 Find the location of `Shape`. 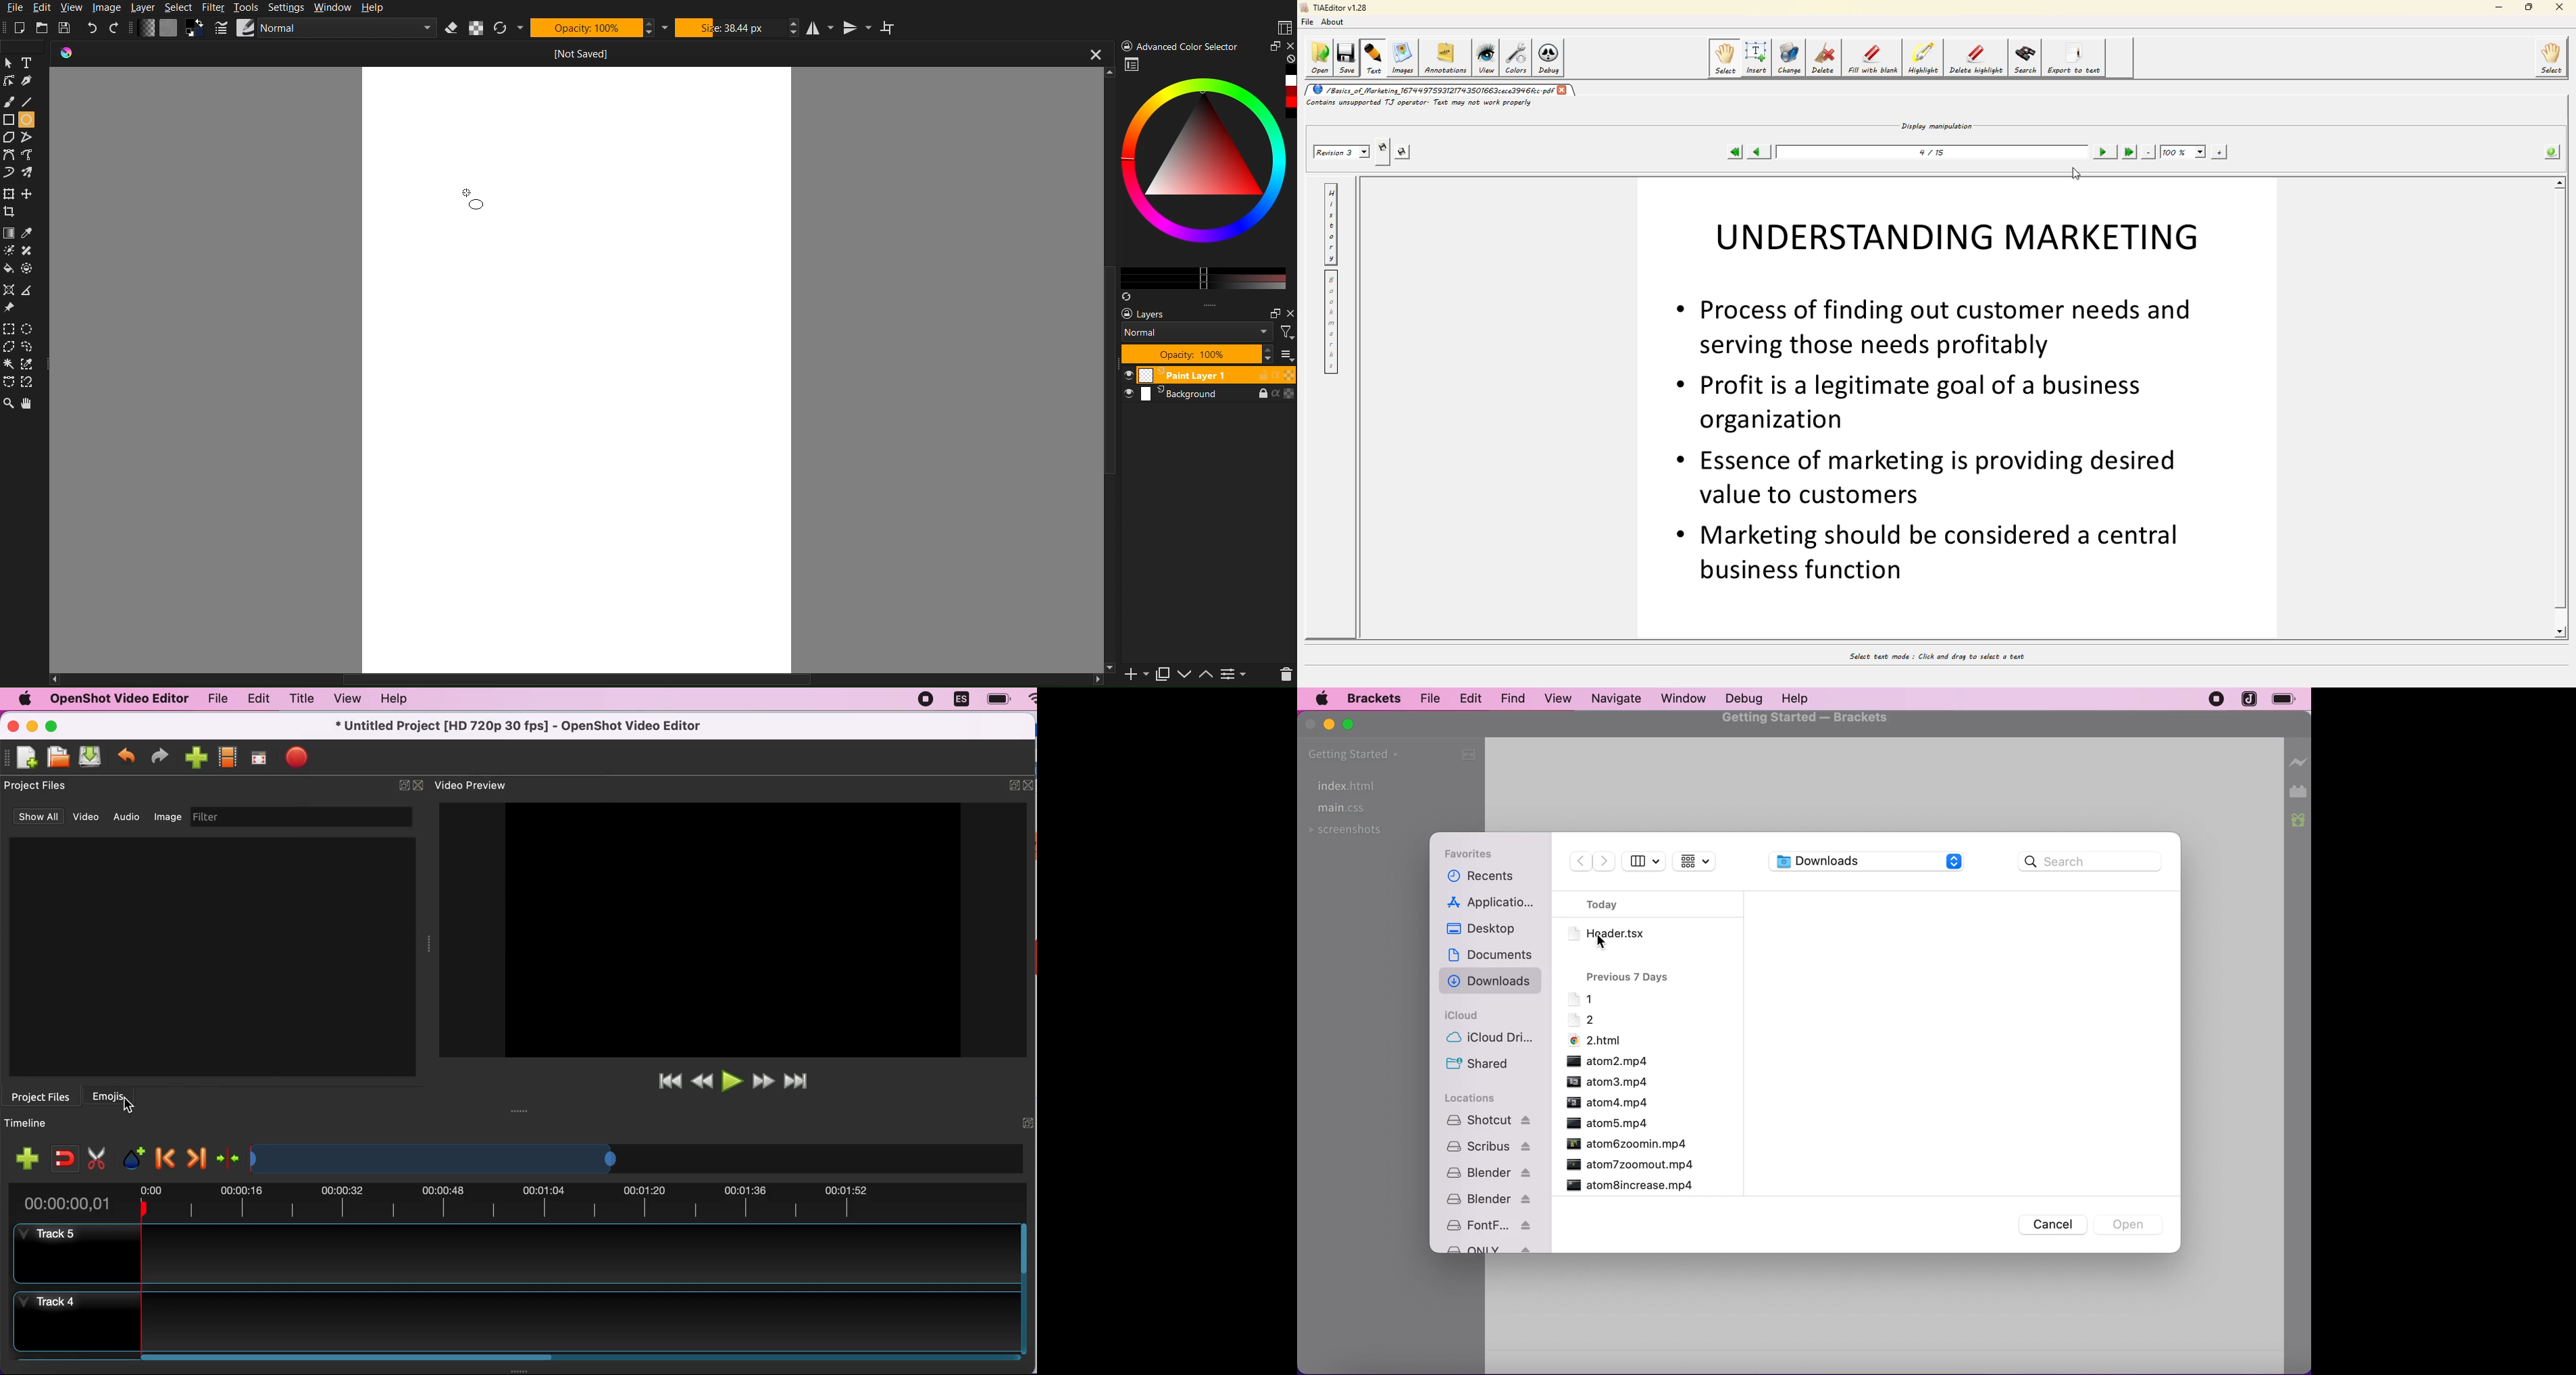

Shape is located at coordinates (26, 268).